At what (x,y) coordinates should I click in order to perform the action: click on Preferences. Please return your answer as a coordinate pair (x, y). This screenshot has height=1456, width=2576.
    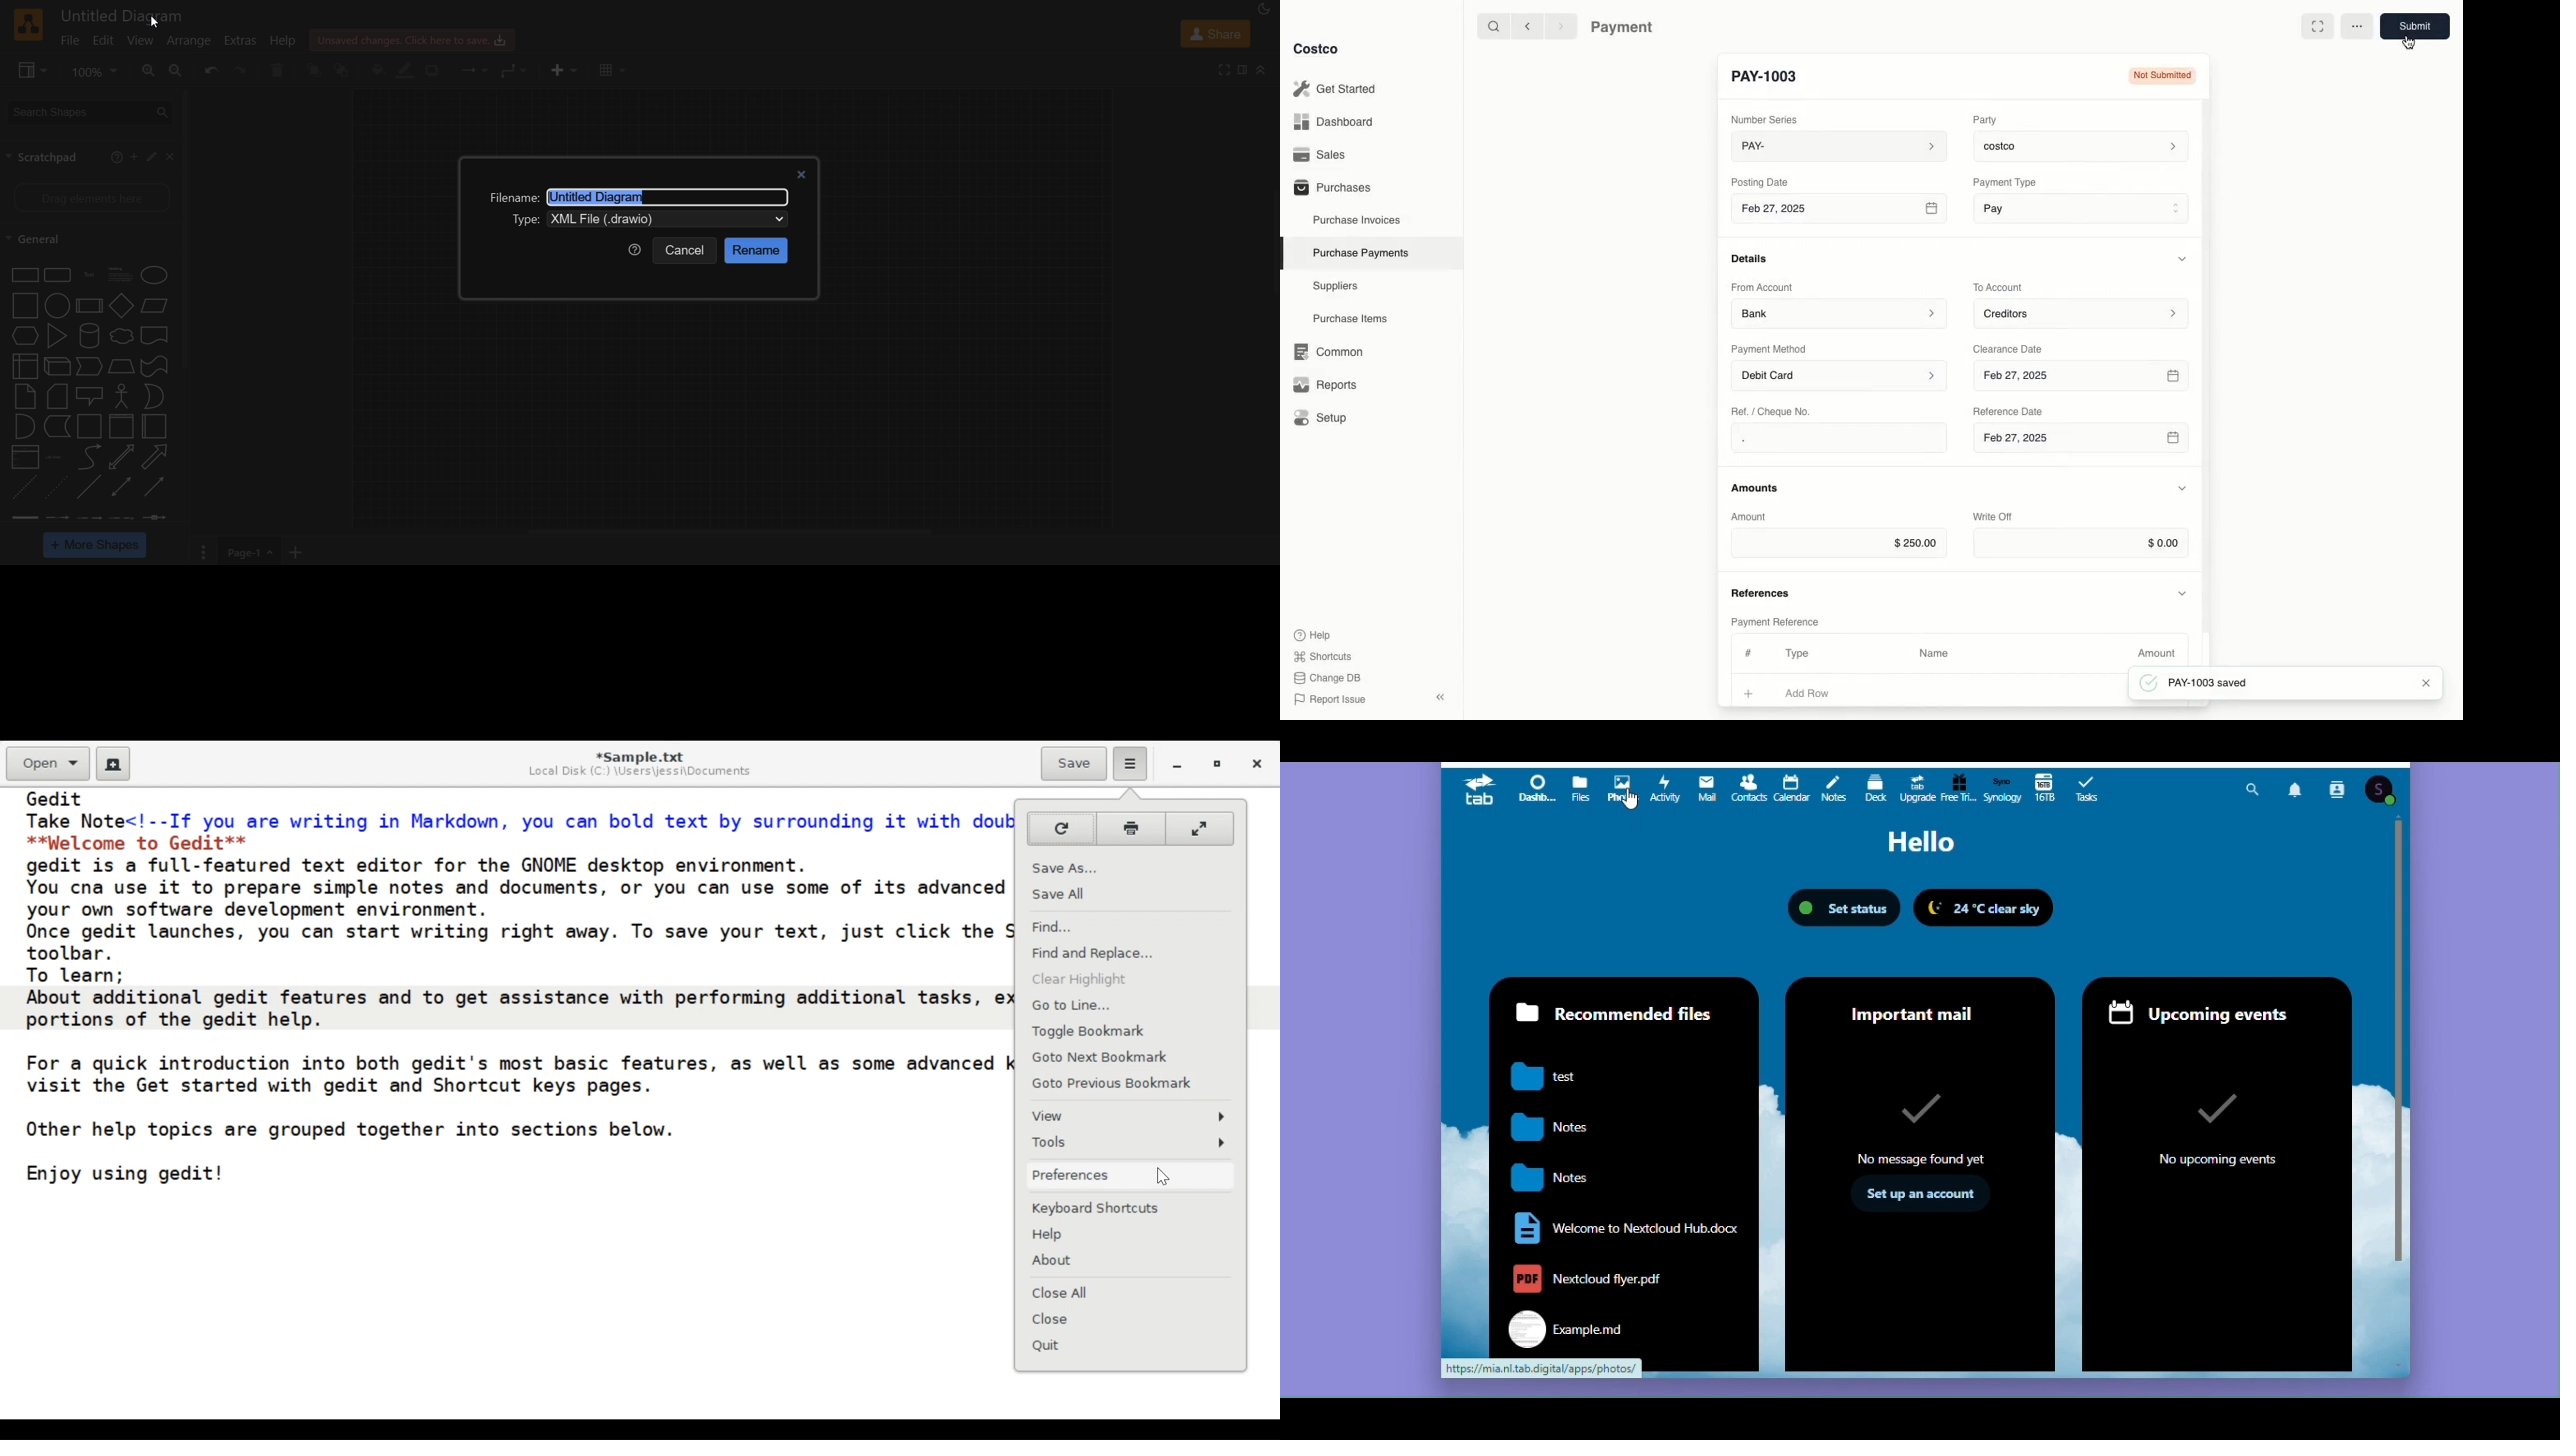
    Looking at the image, I should click on (1130, 1174).